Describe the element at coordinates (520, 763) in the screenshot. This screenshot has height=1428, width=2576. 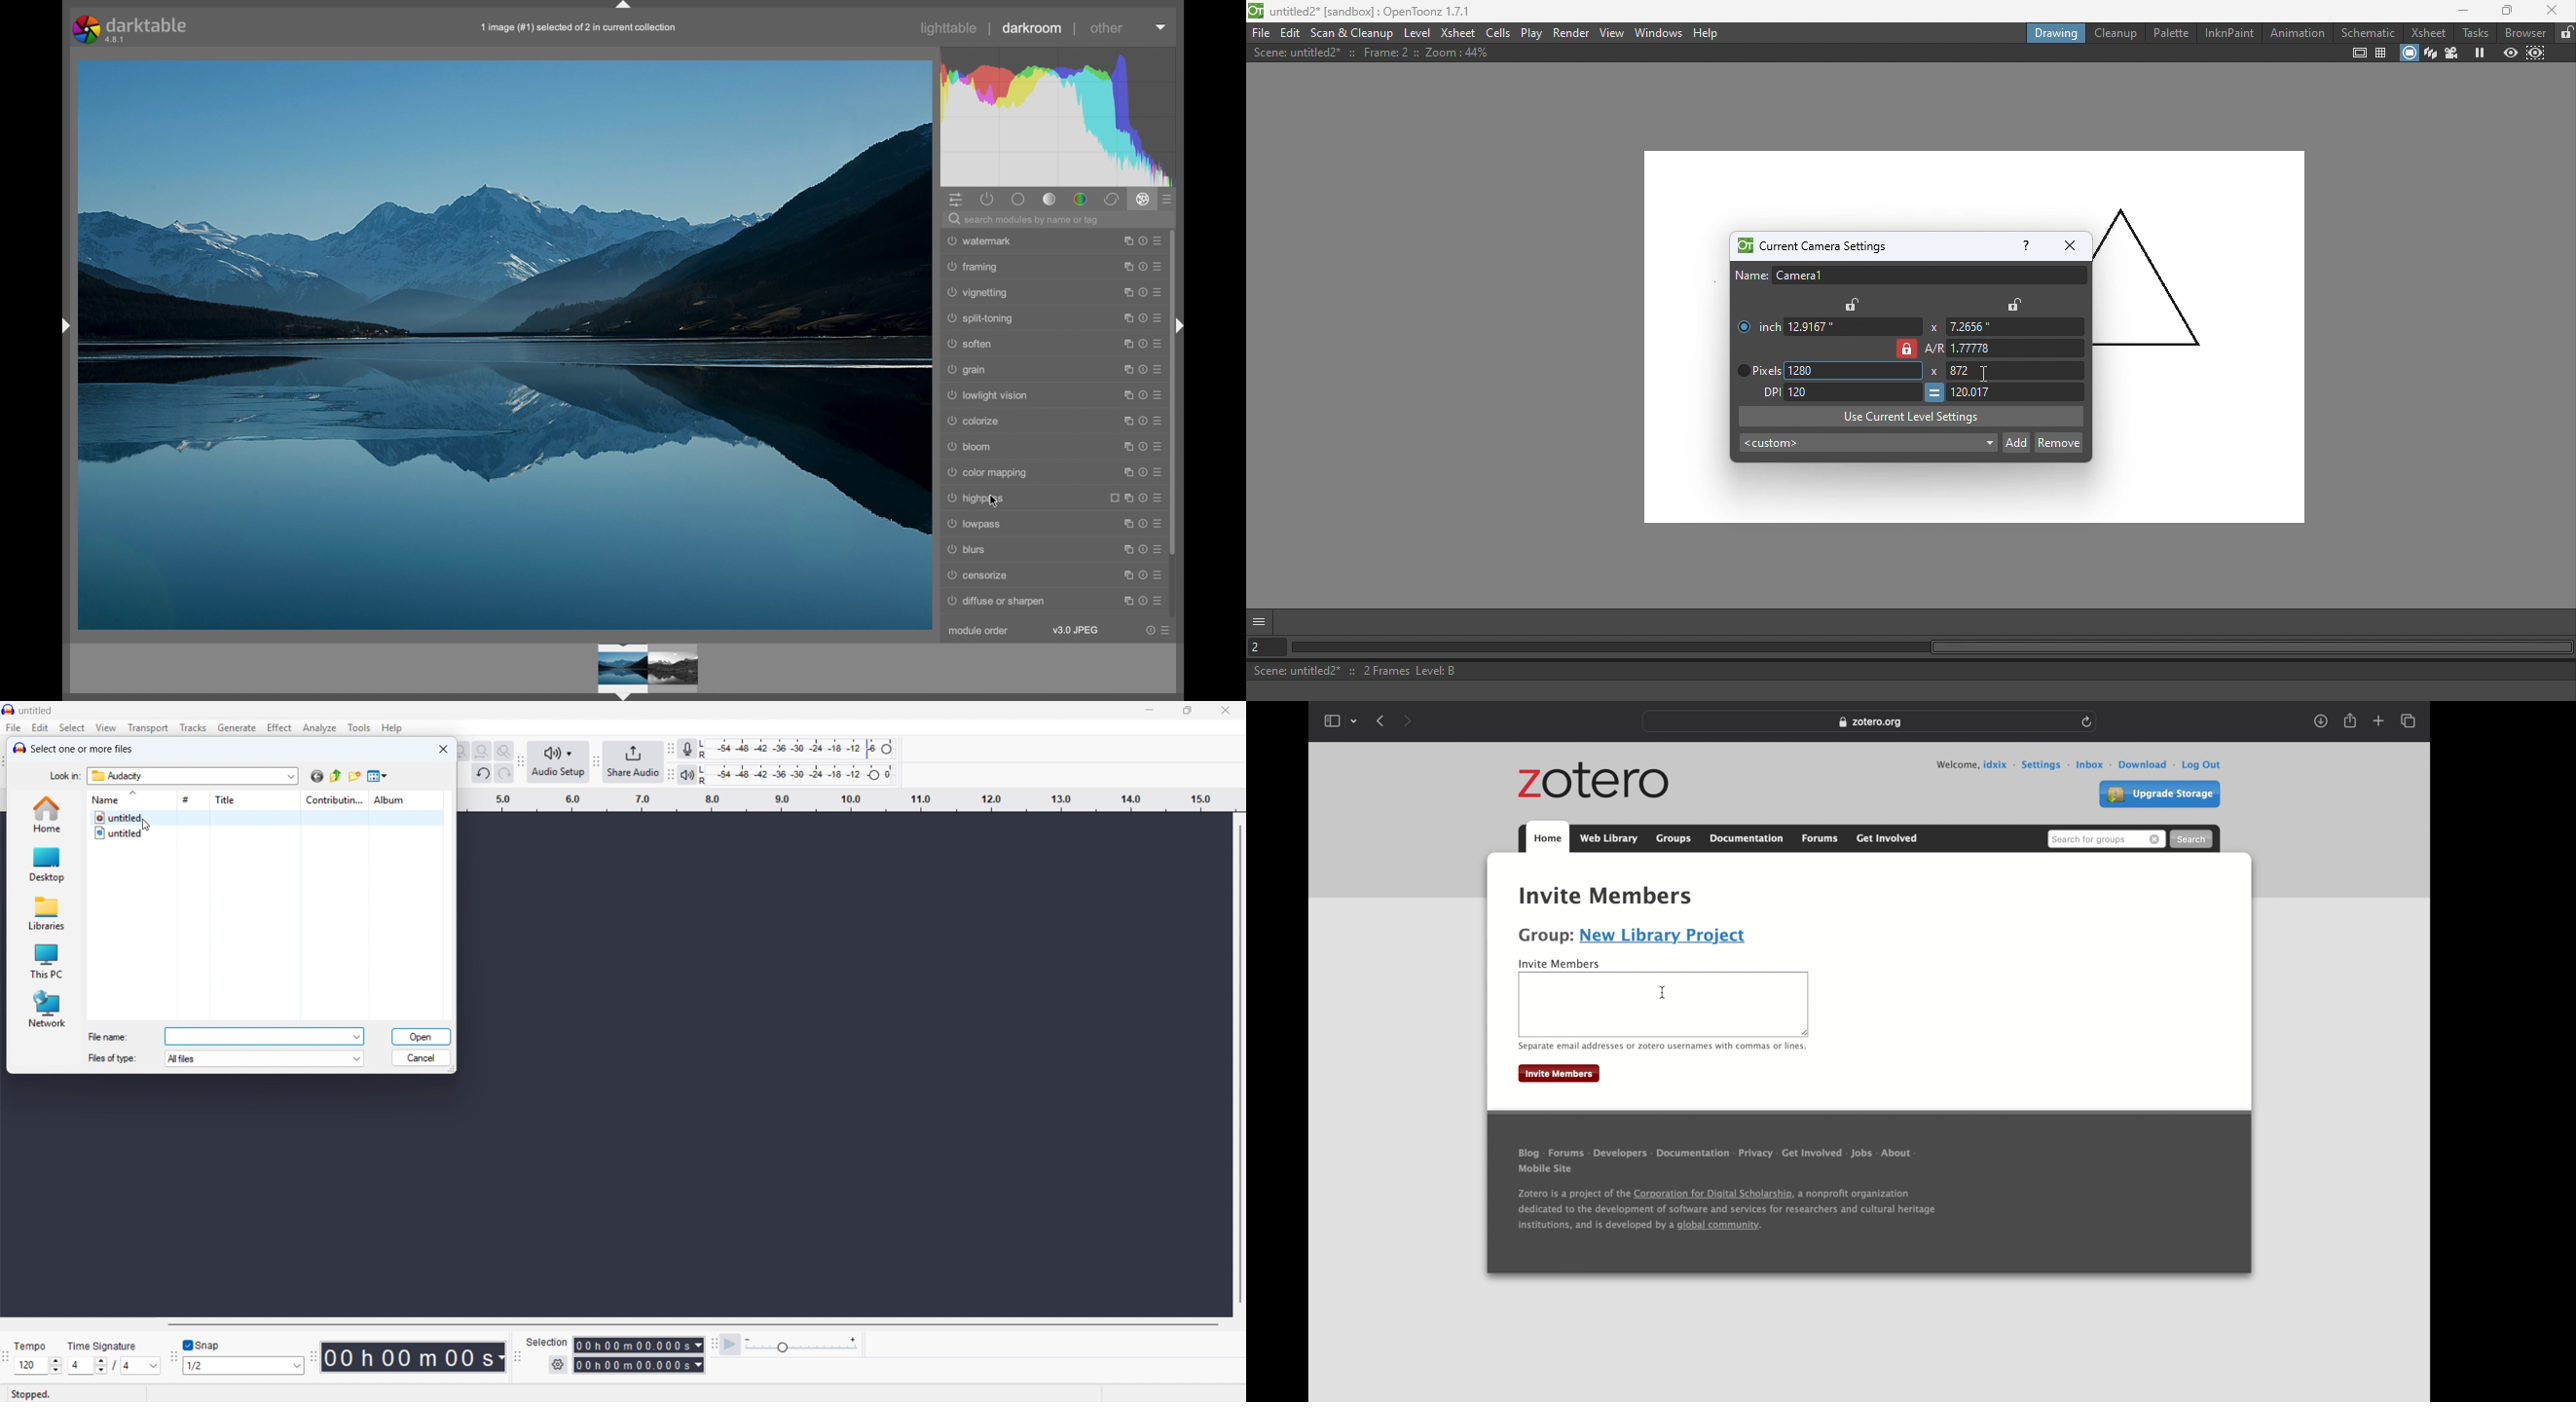
I see `Audio setup toolbar ` at that location.